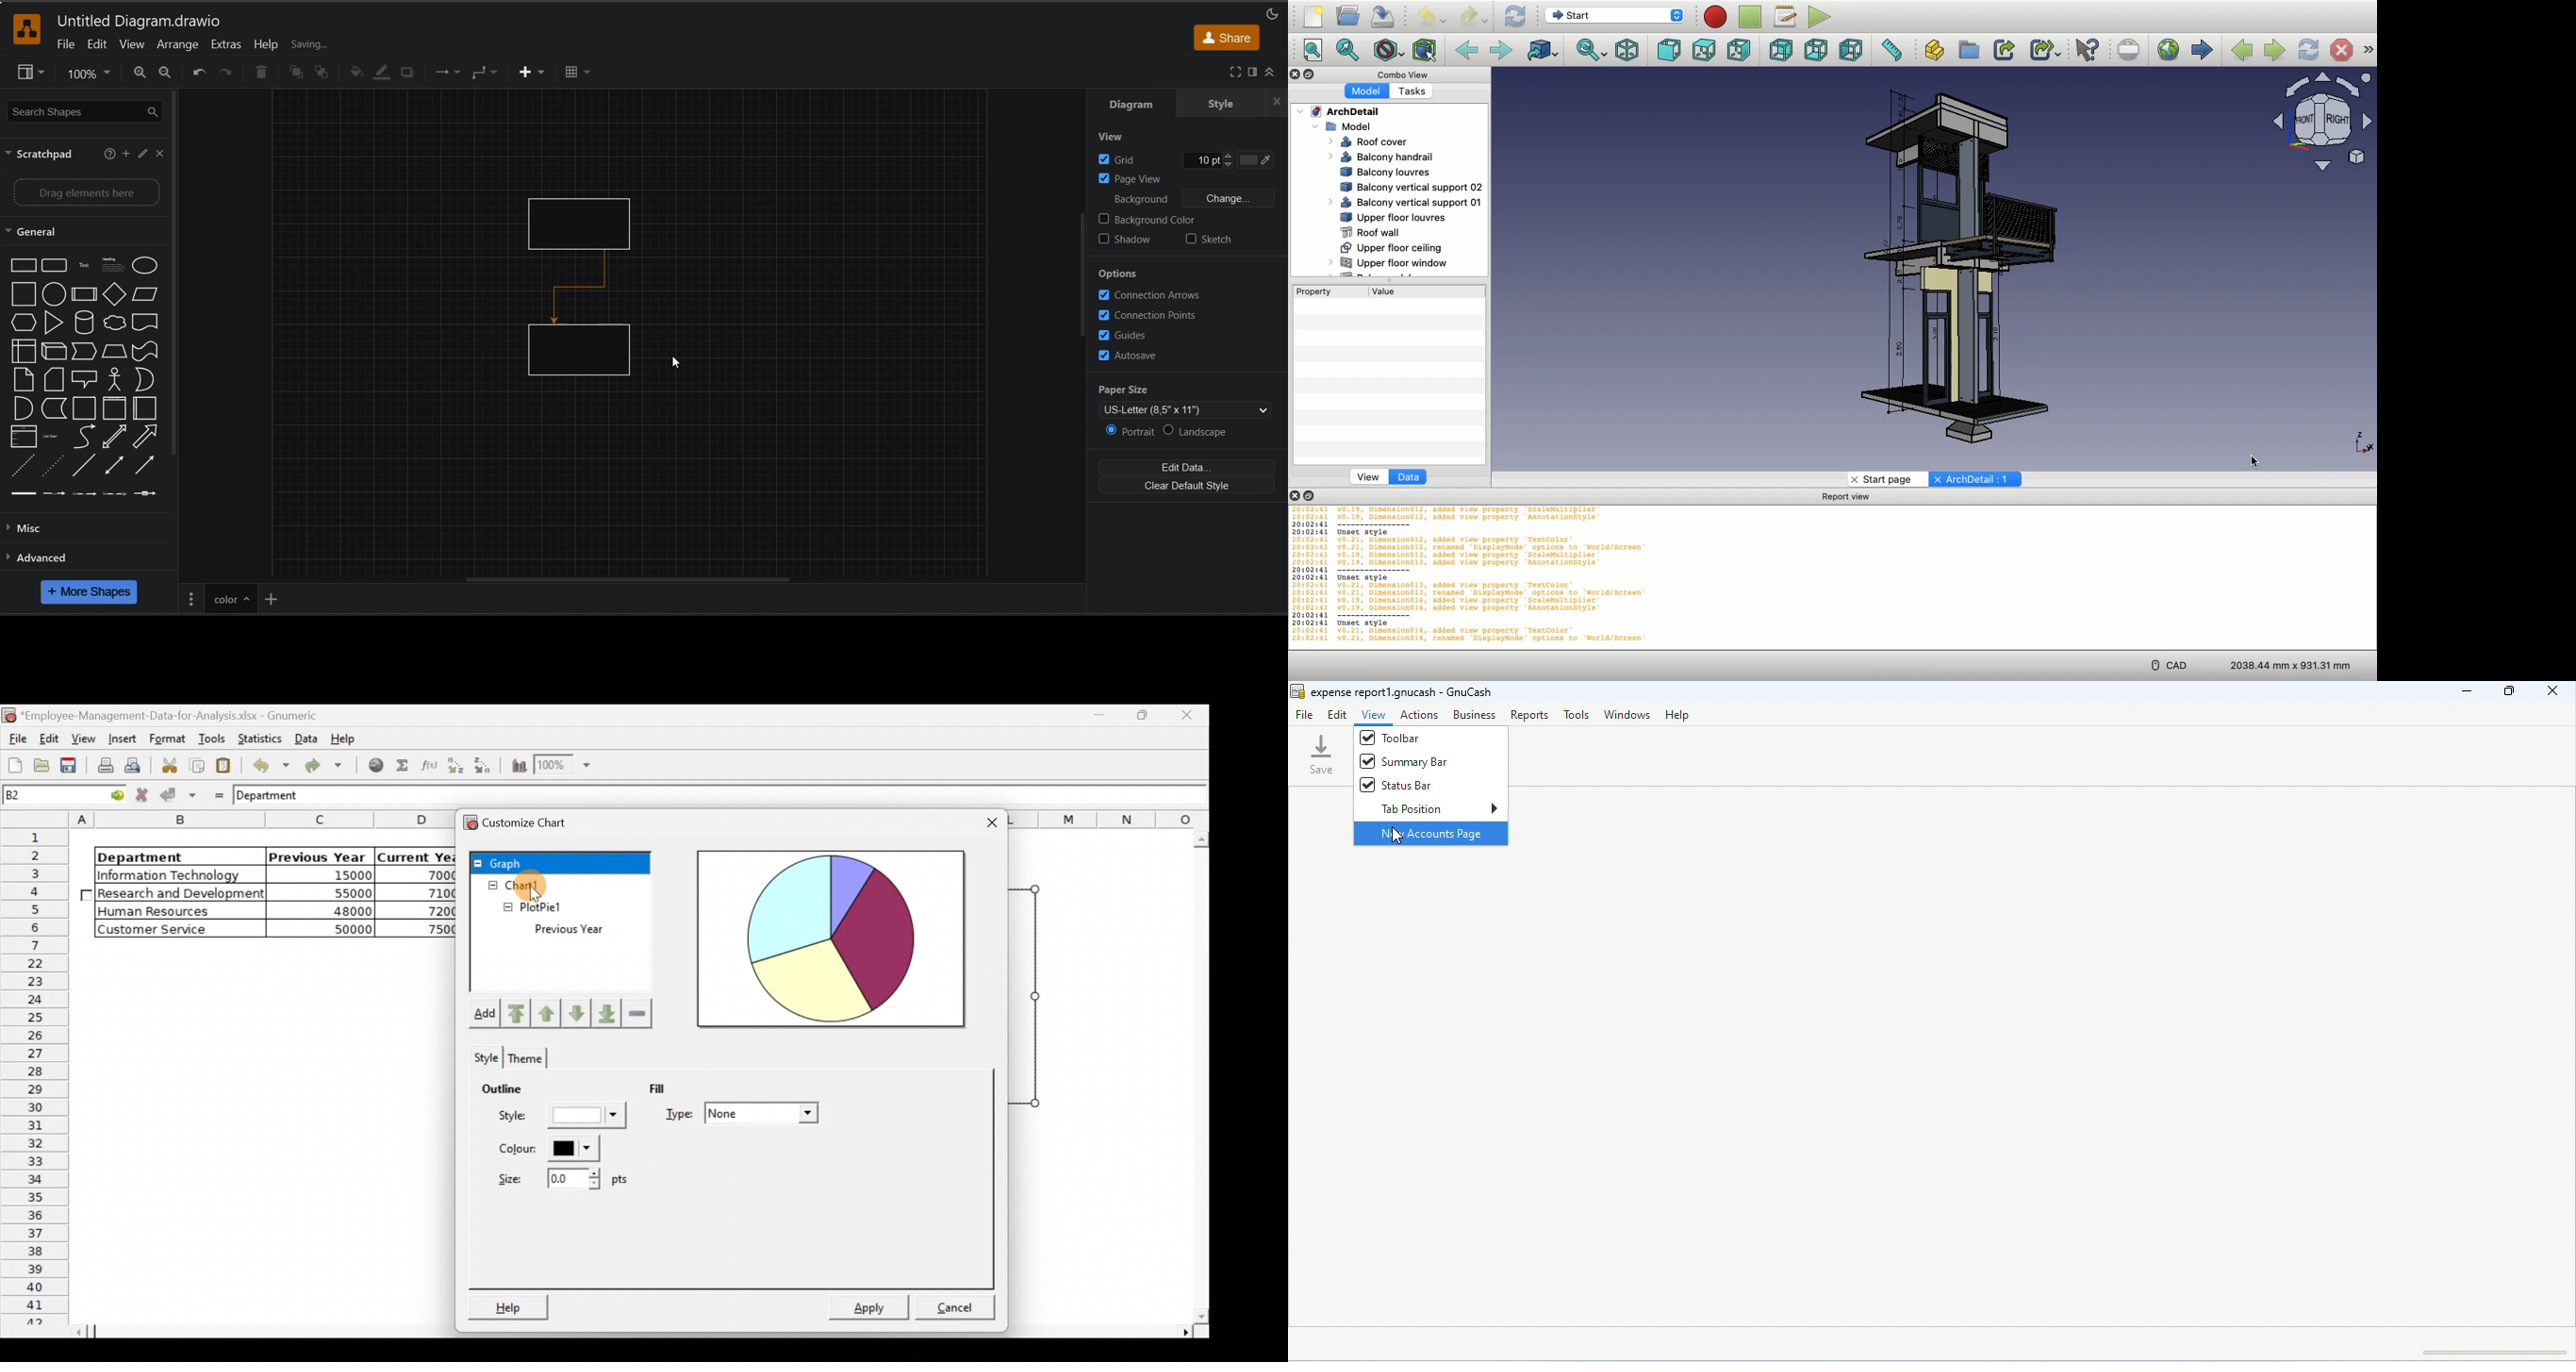 This screenshot has width=2576, height=1372. Describe the element at coordinates (83, 466) in the screenshot. I see `Line` at that location.